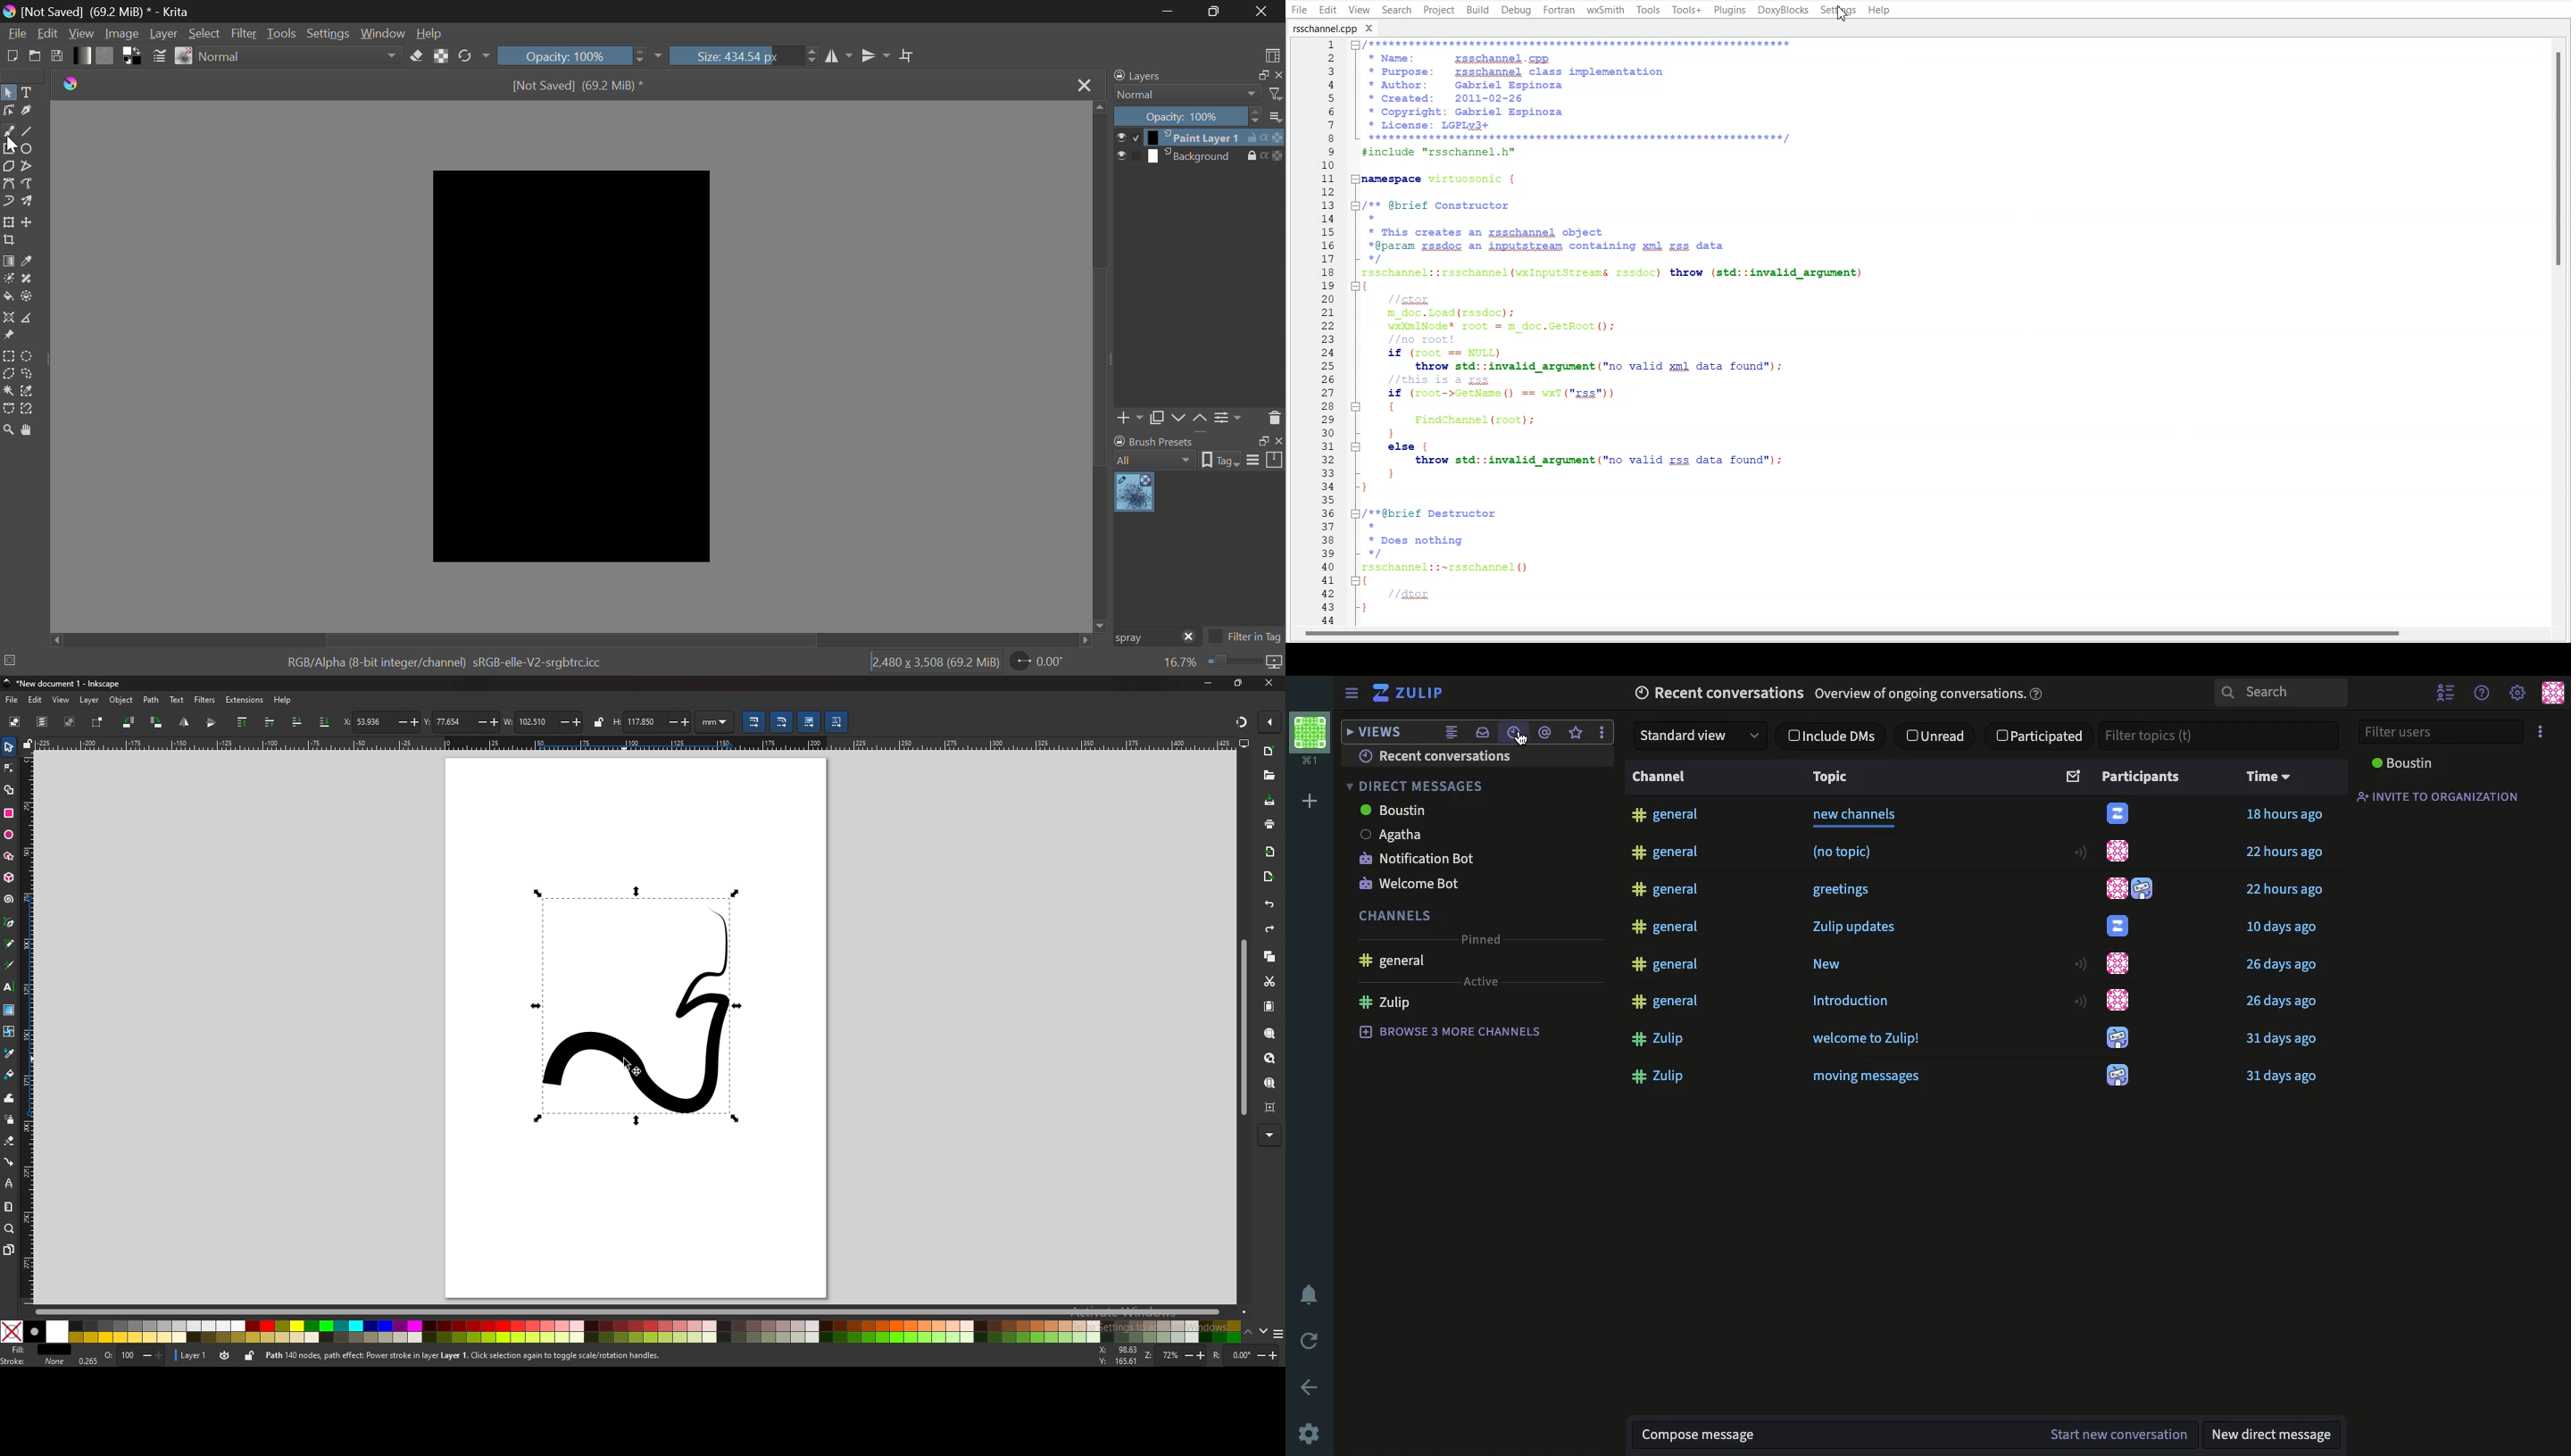  What do you see at coordinates (1700, 1432) in the screenshot?
I see `Compose message` at bounding box center [1700, 1432].